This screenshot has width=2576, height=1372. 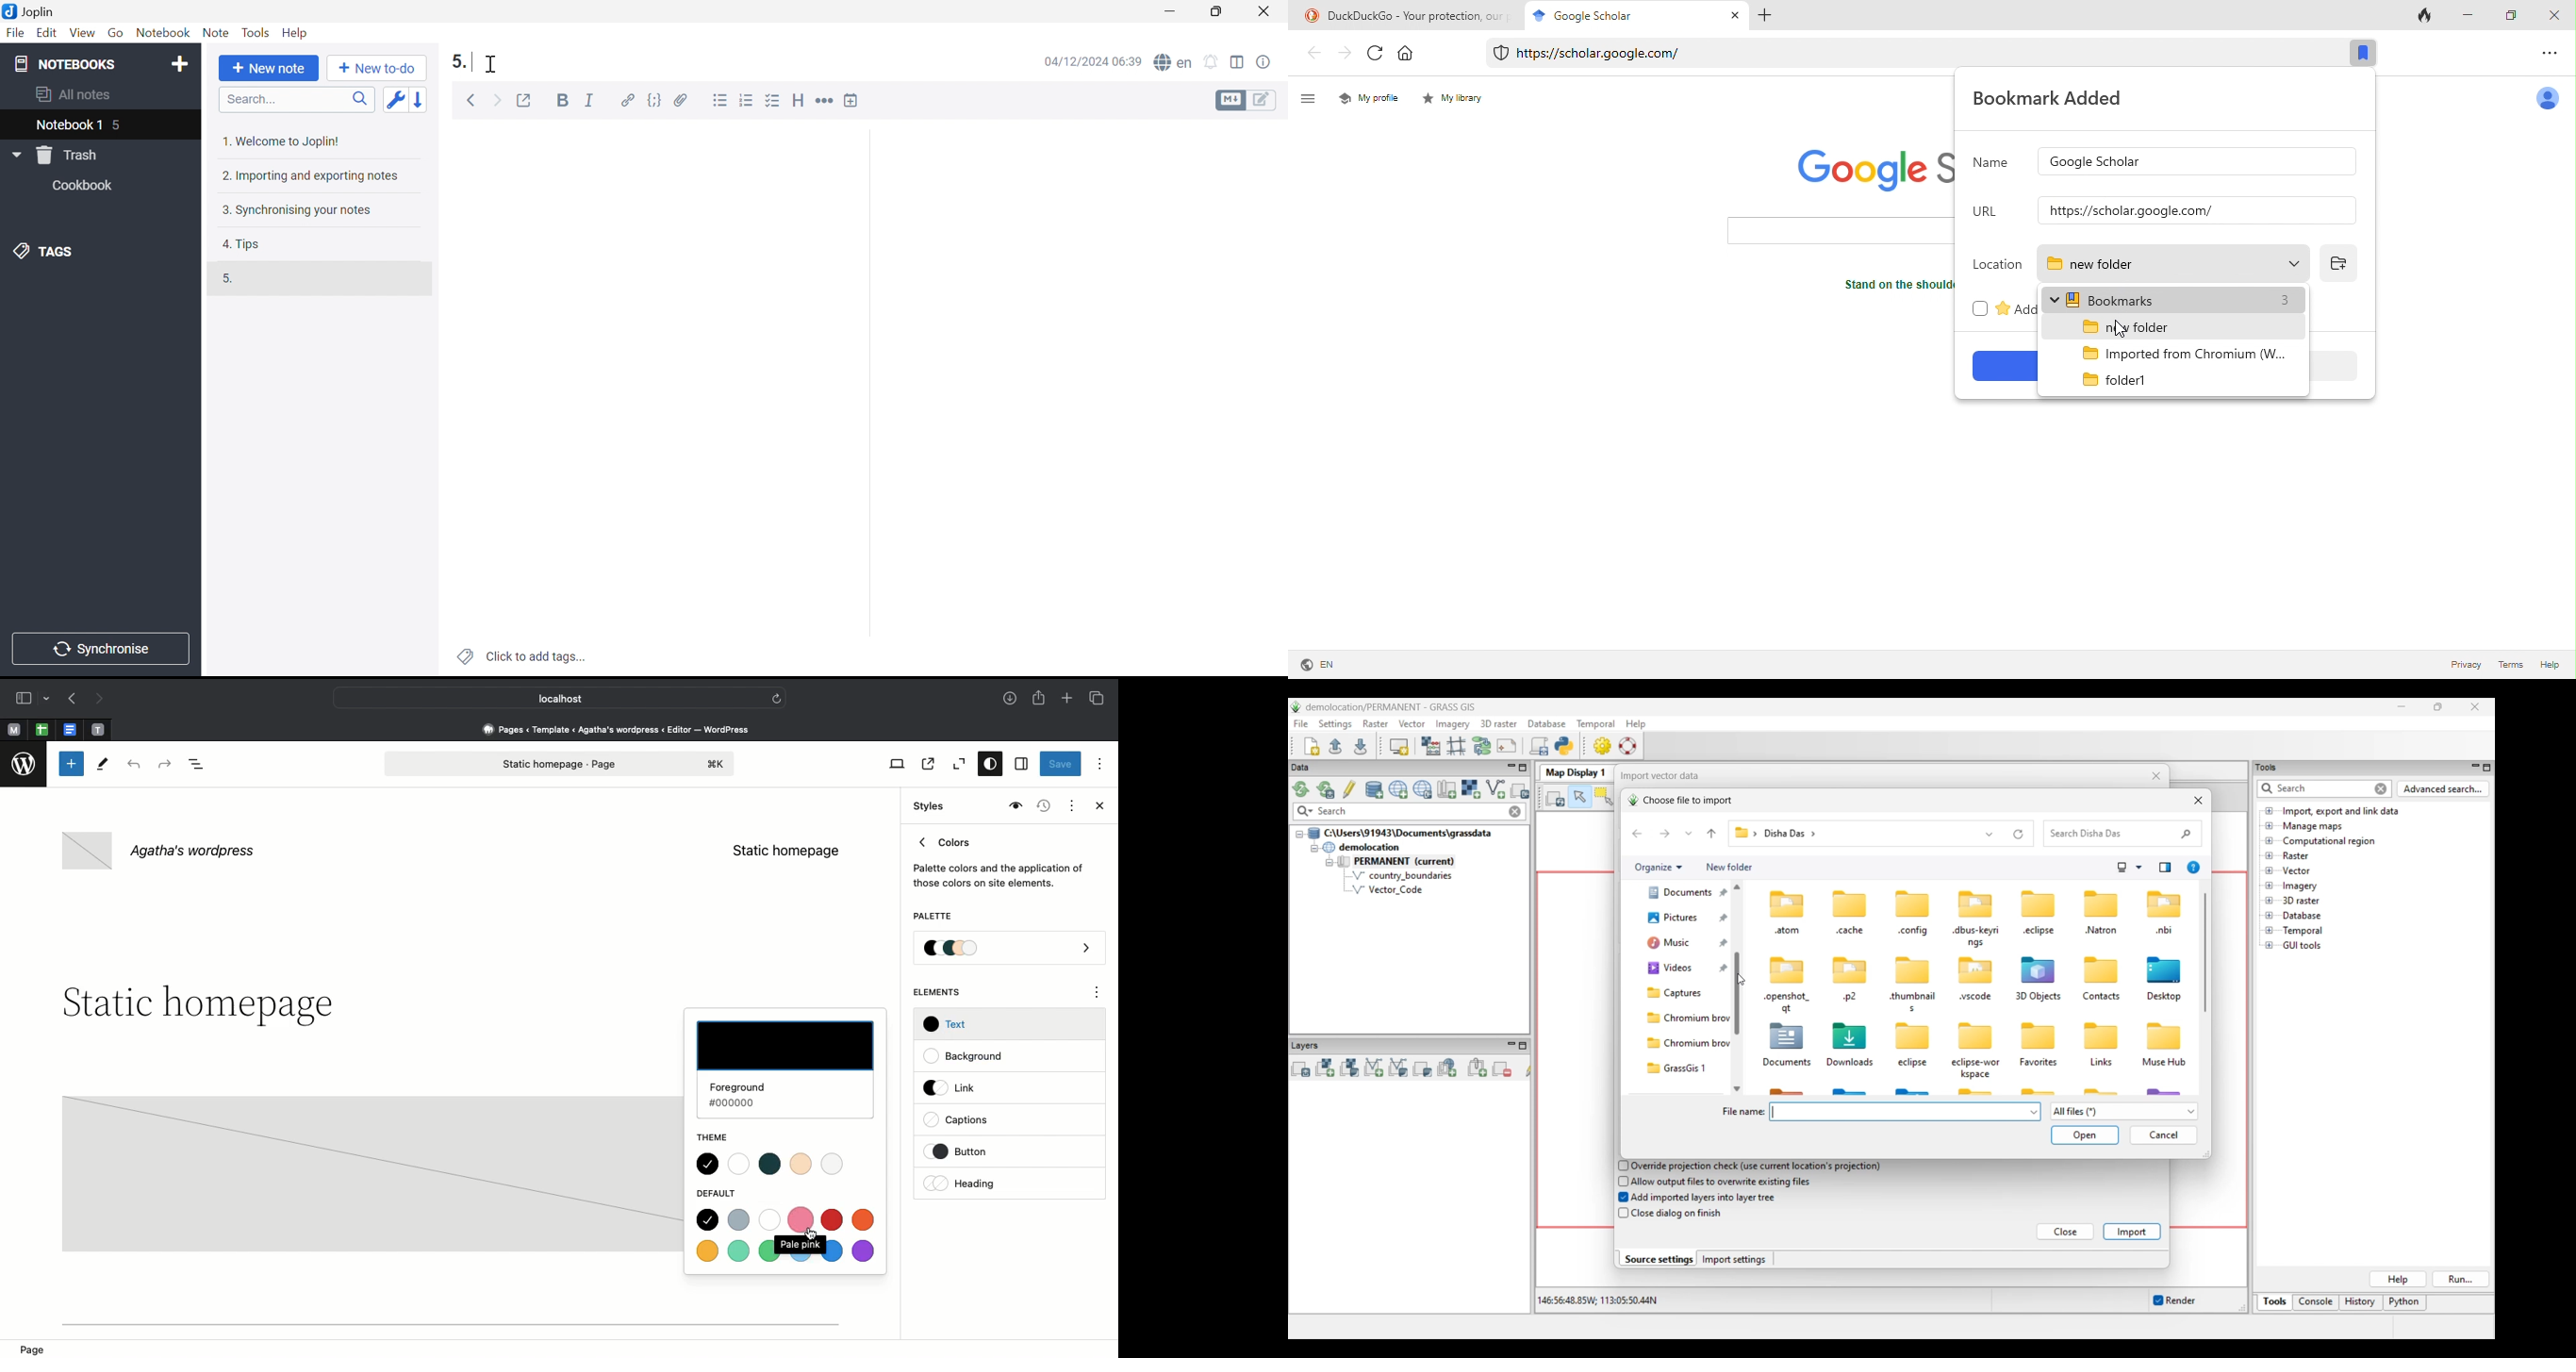 I want to click on Toggle sort order field, so click(x=398, y=101).